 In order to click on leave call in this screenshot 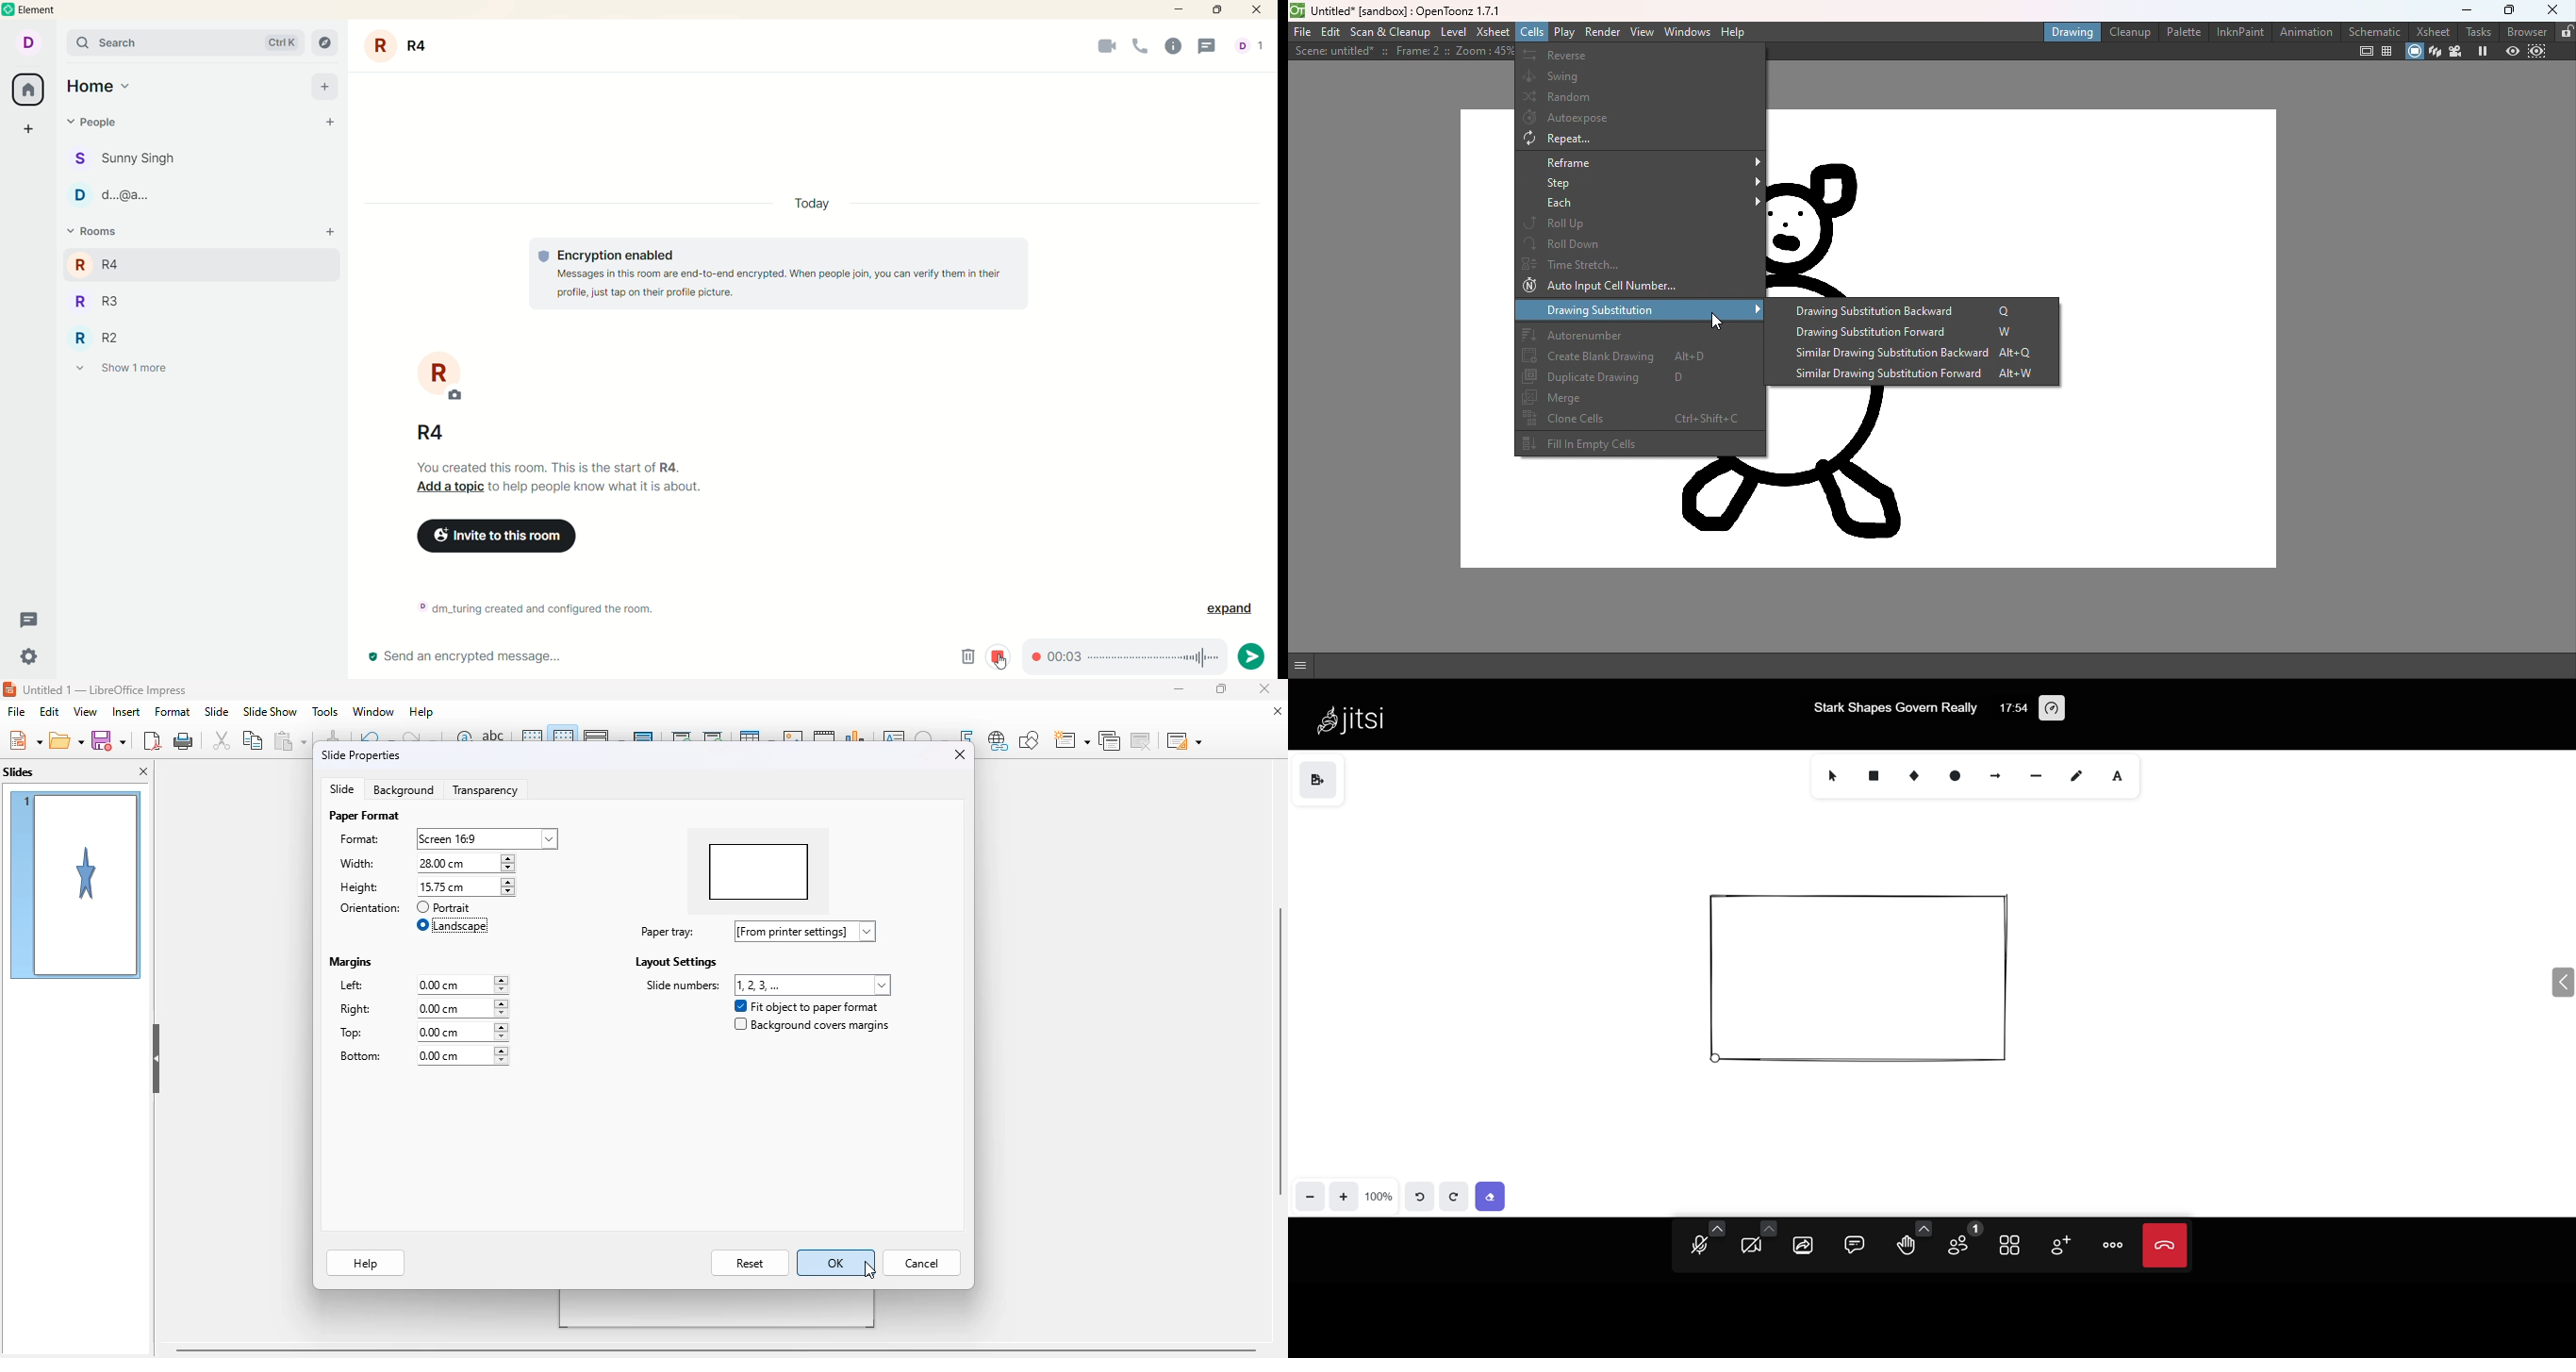, I will do `click(2165, 1243)`.